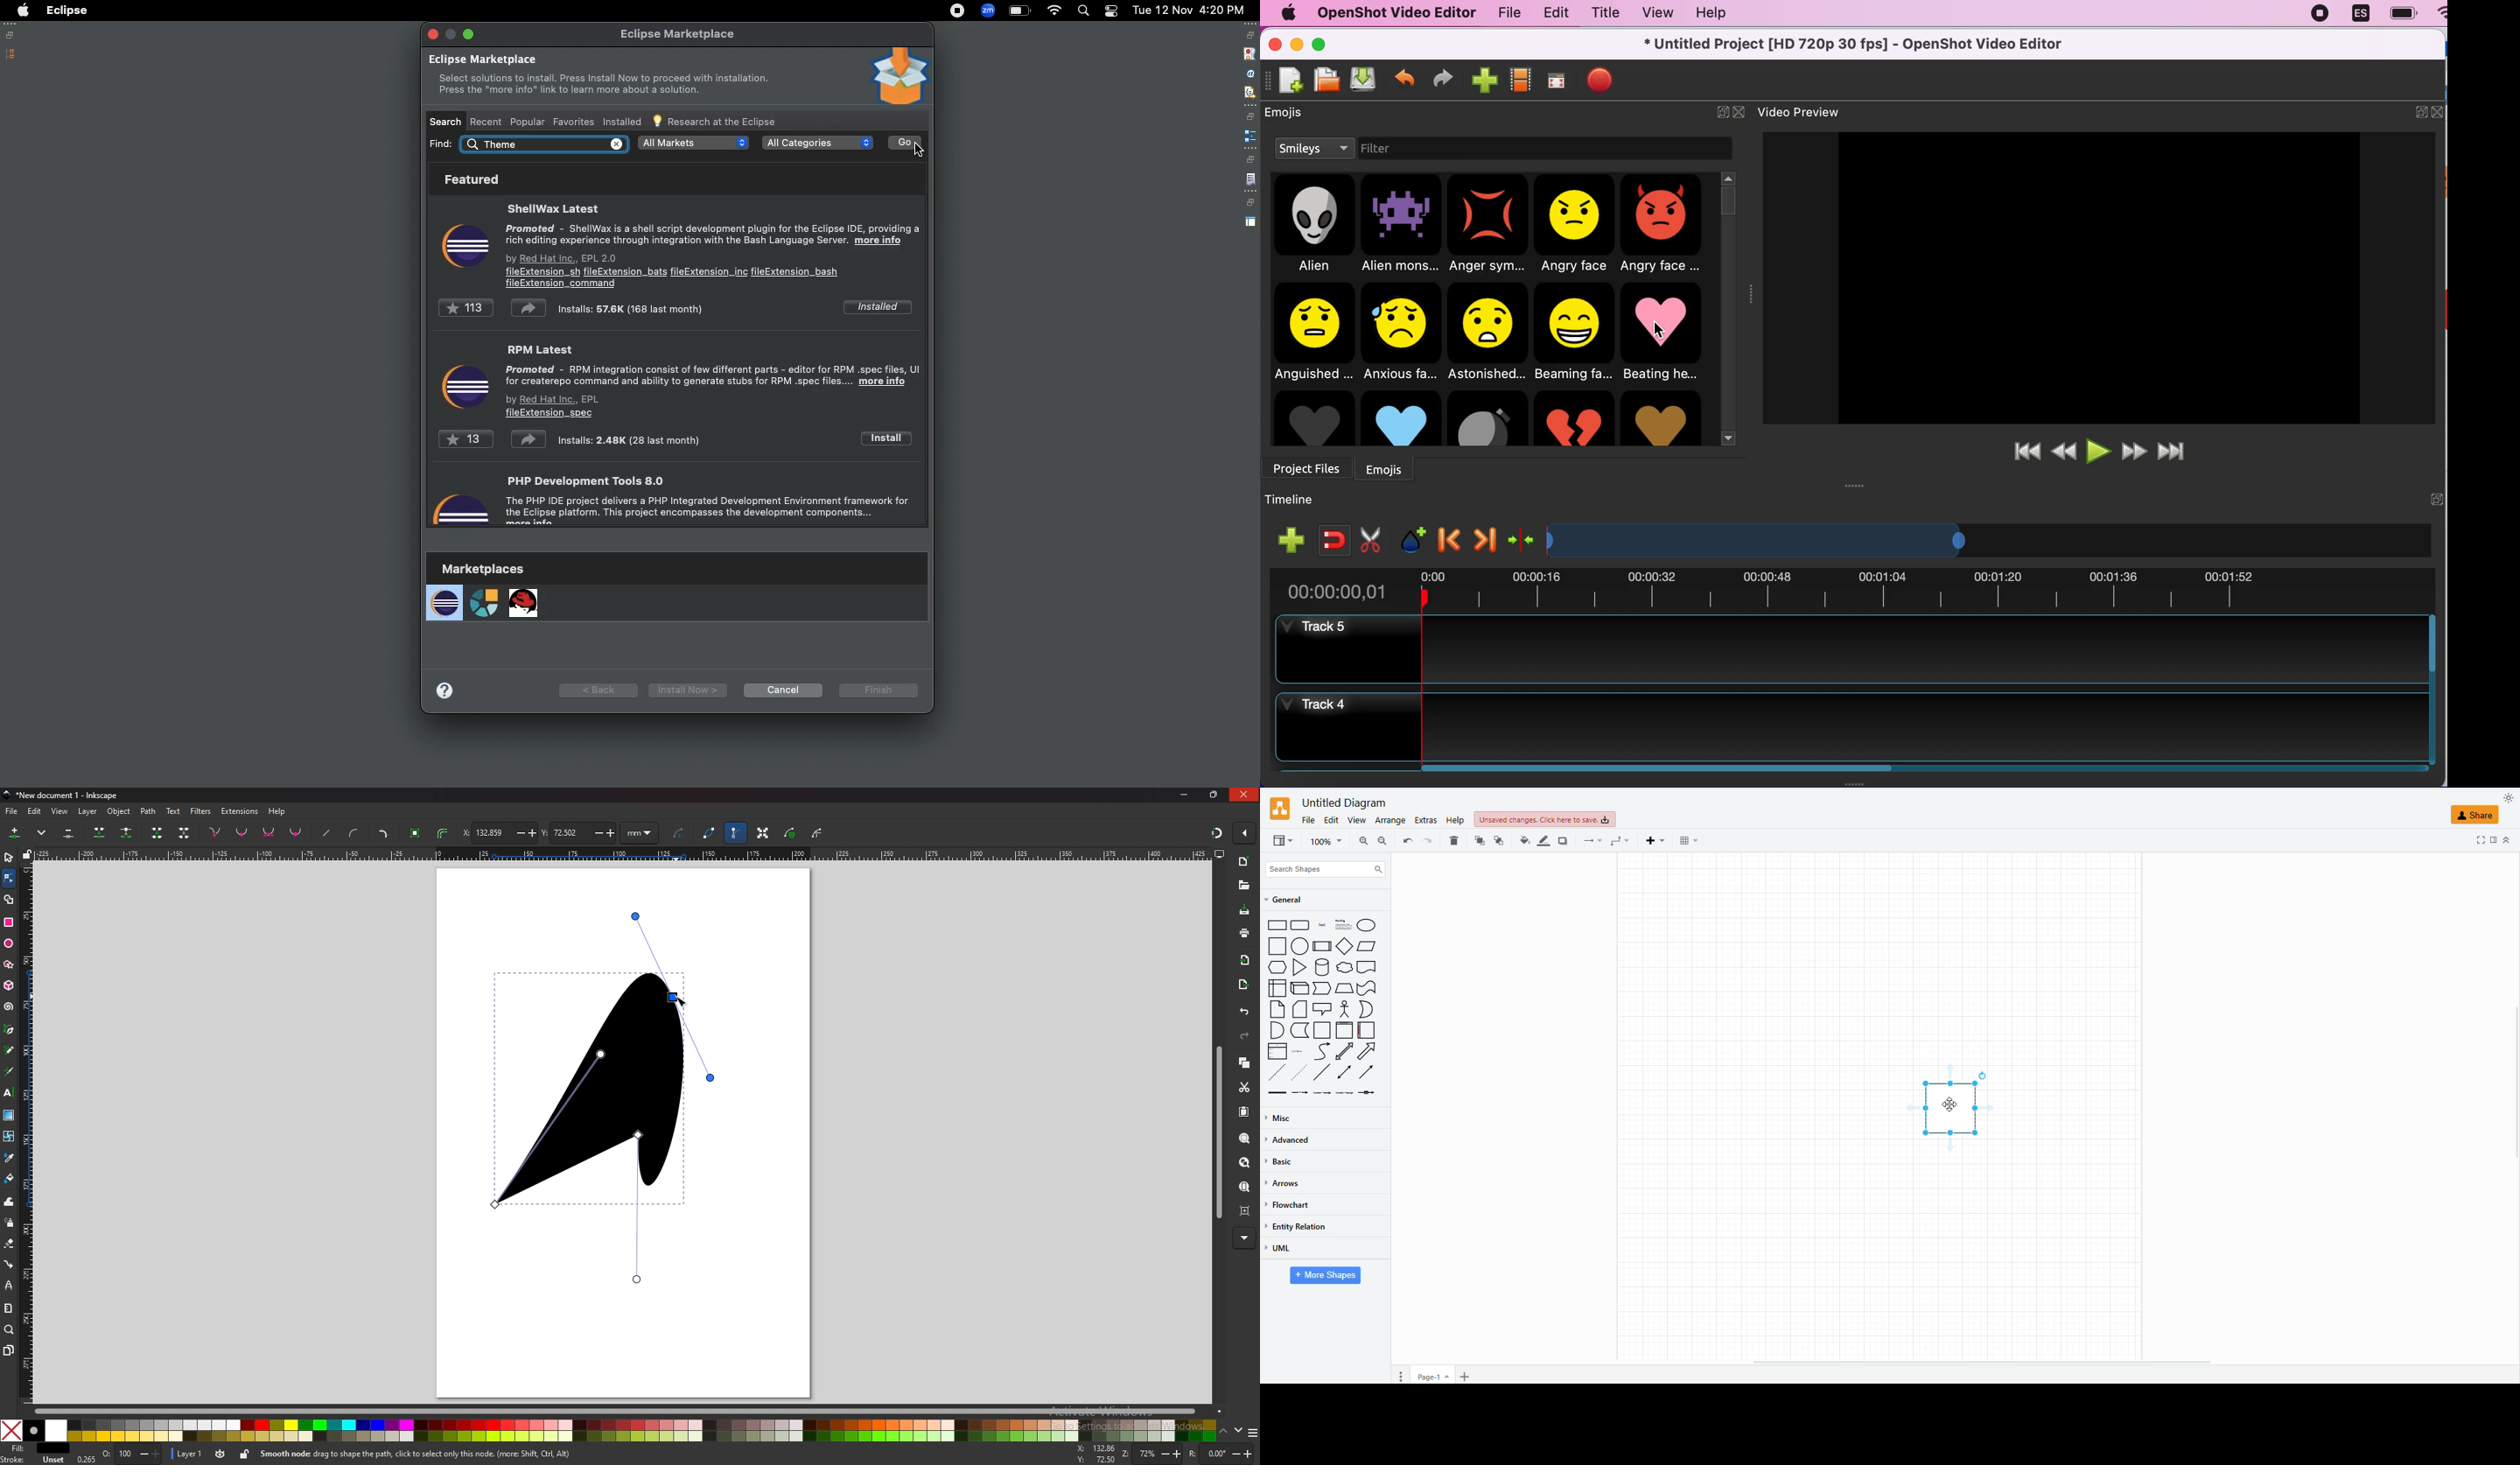  Describe the element at coordinates (1620, 841) in the screenshot. I see `waypoints` at that location.